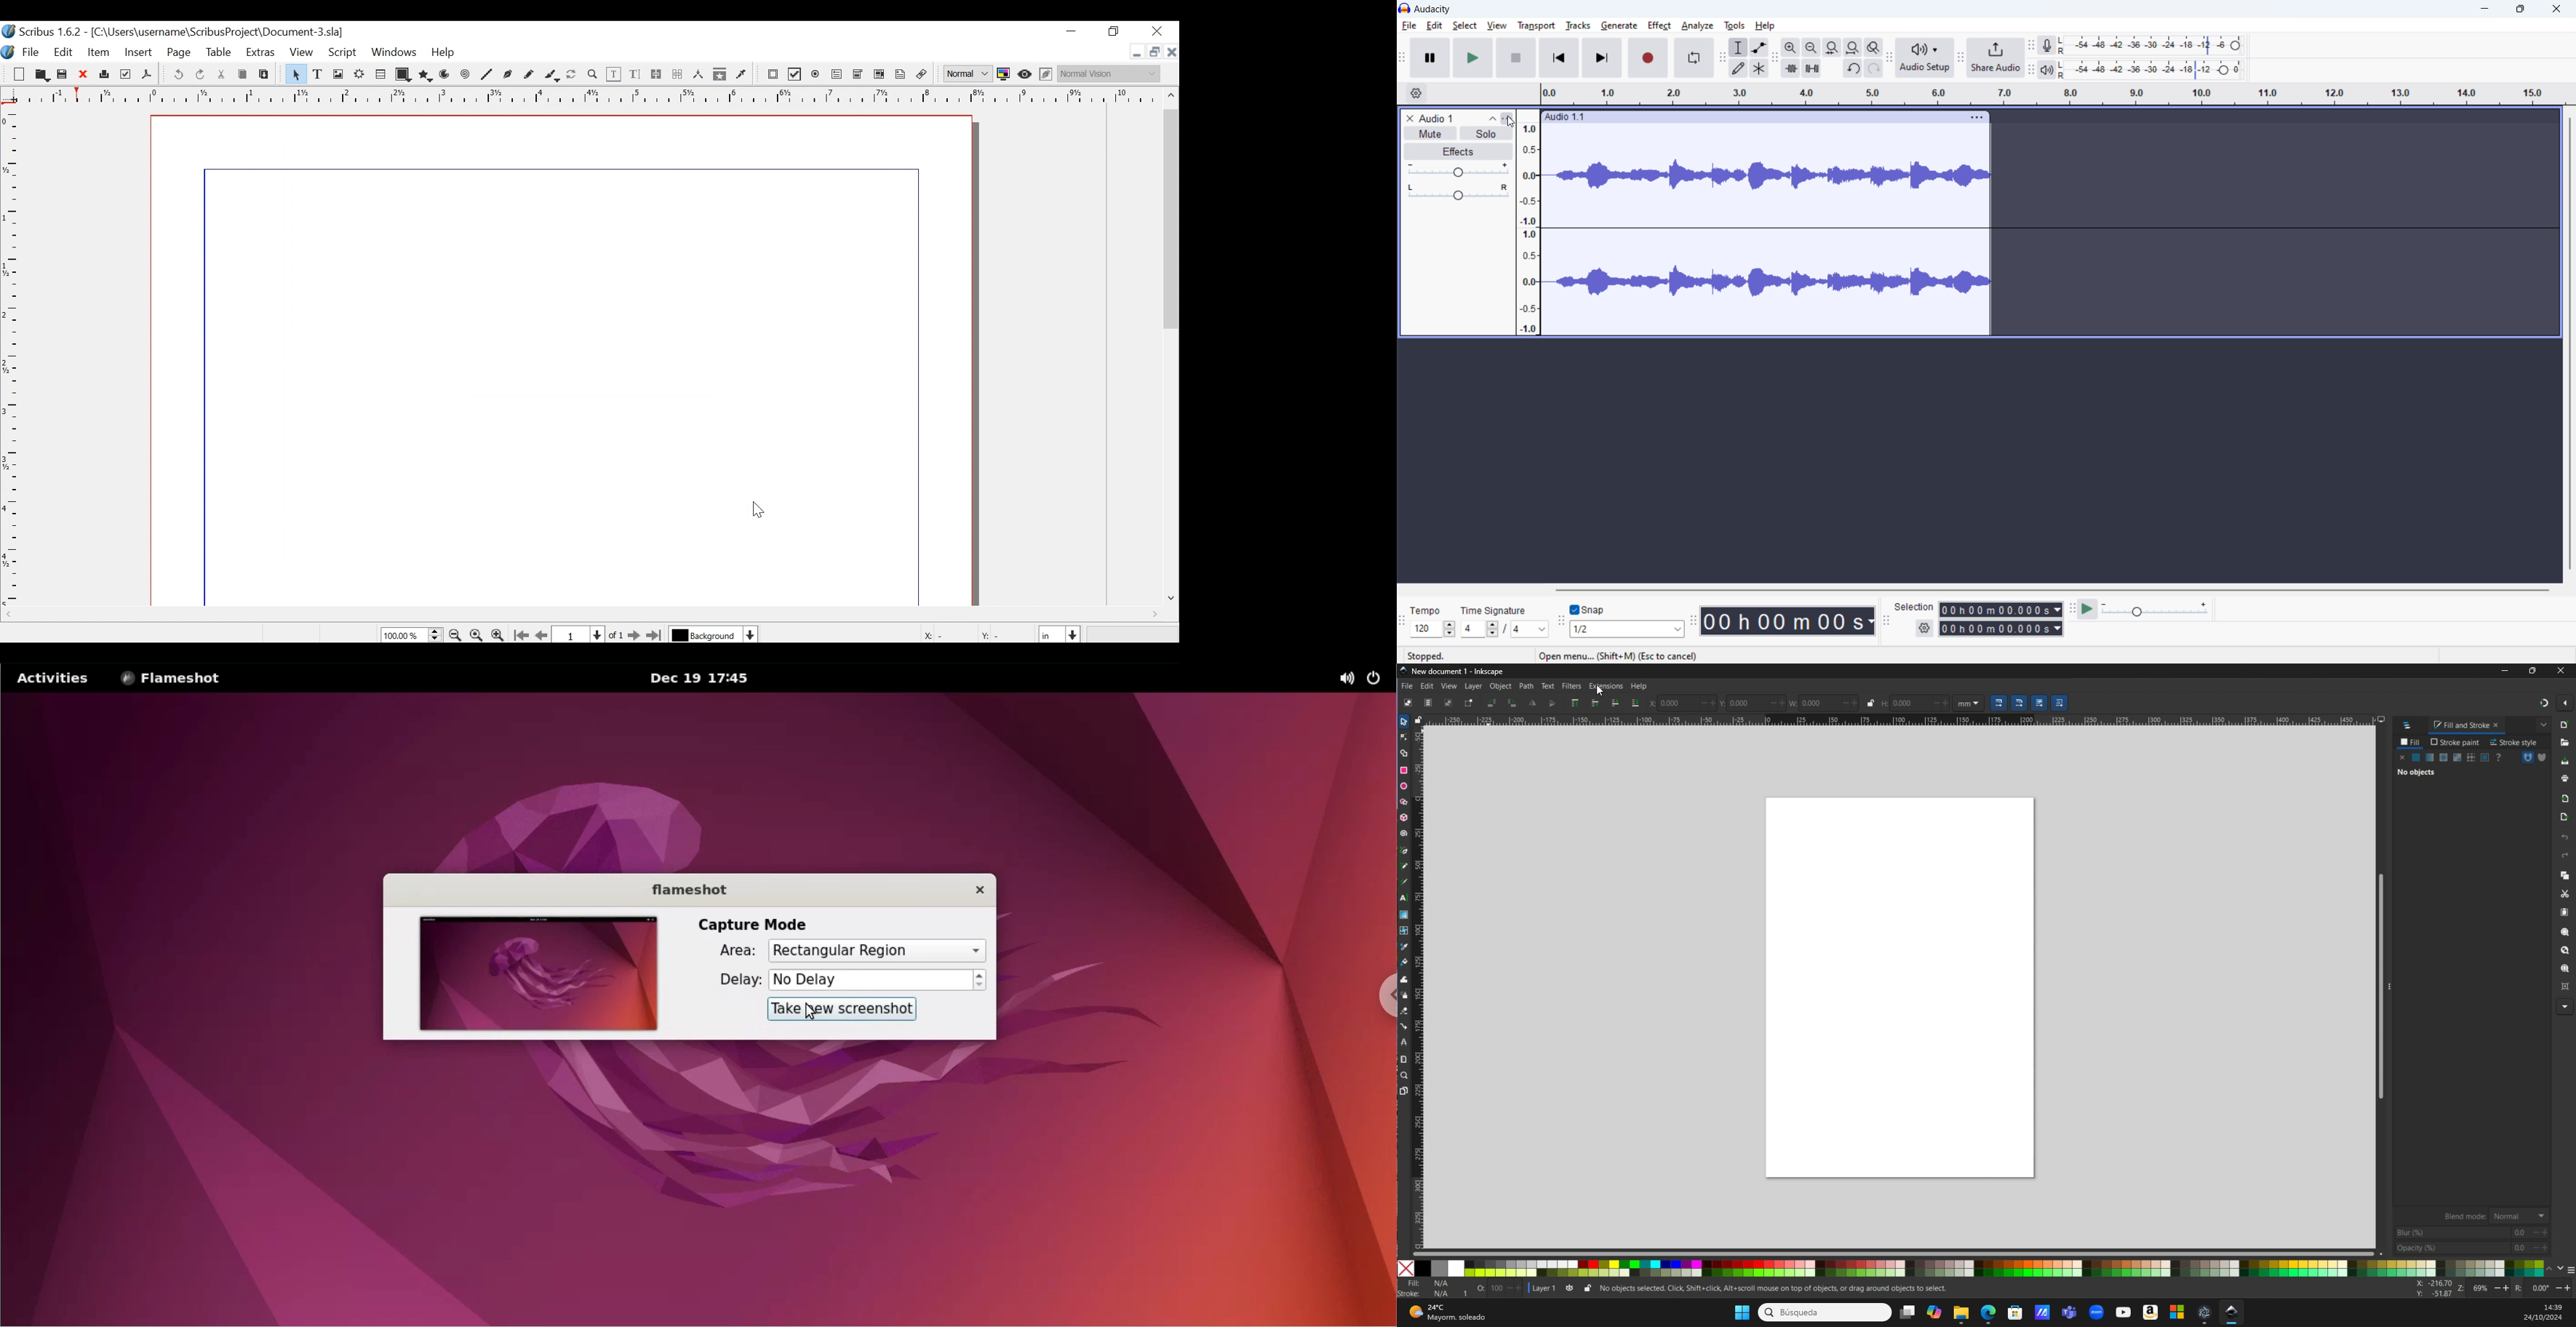  I want to click on Dropdown, so click(2543, 725).